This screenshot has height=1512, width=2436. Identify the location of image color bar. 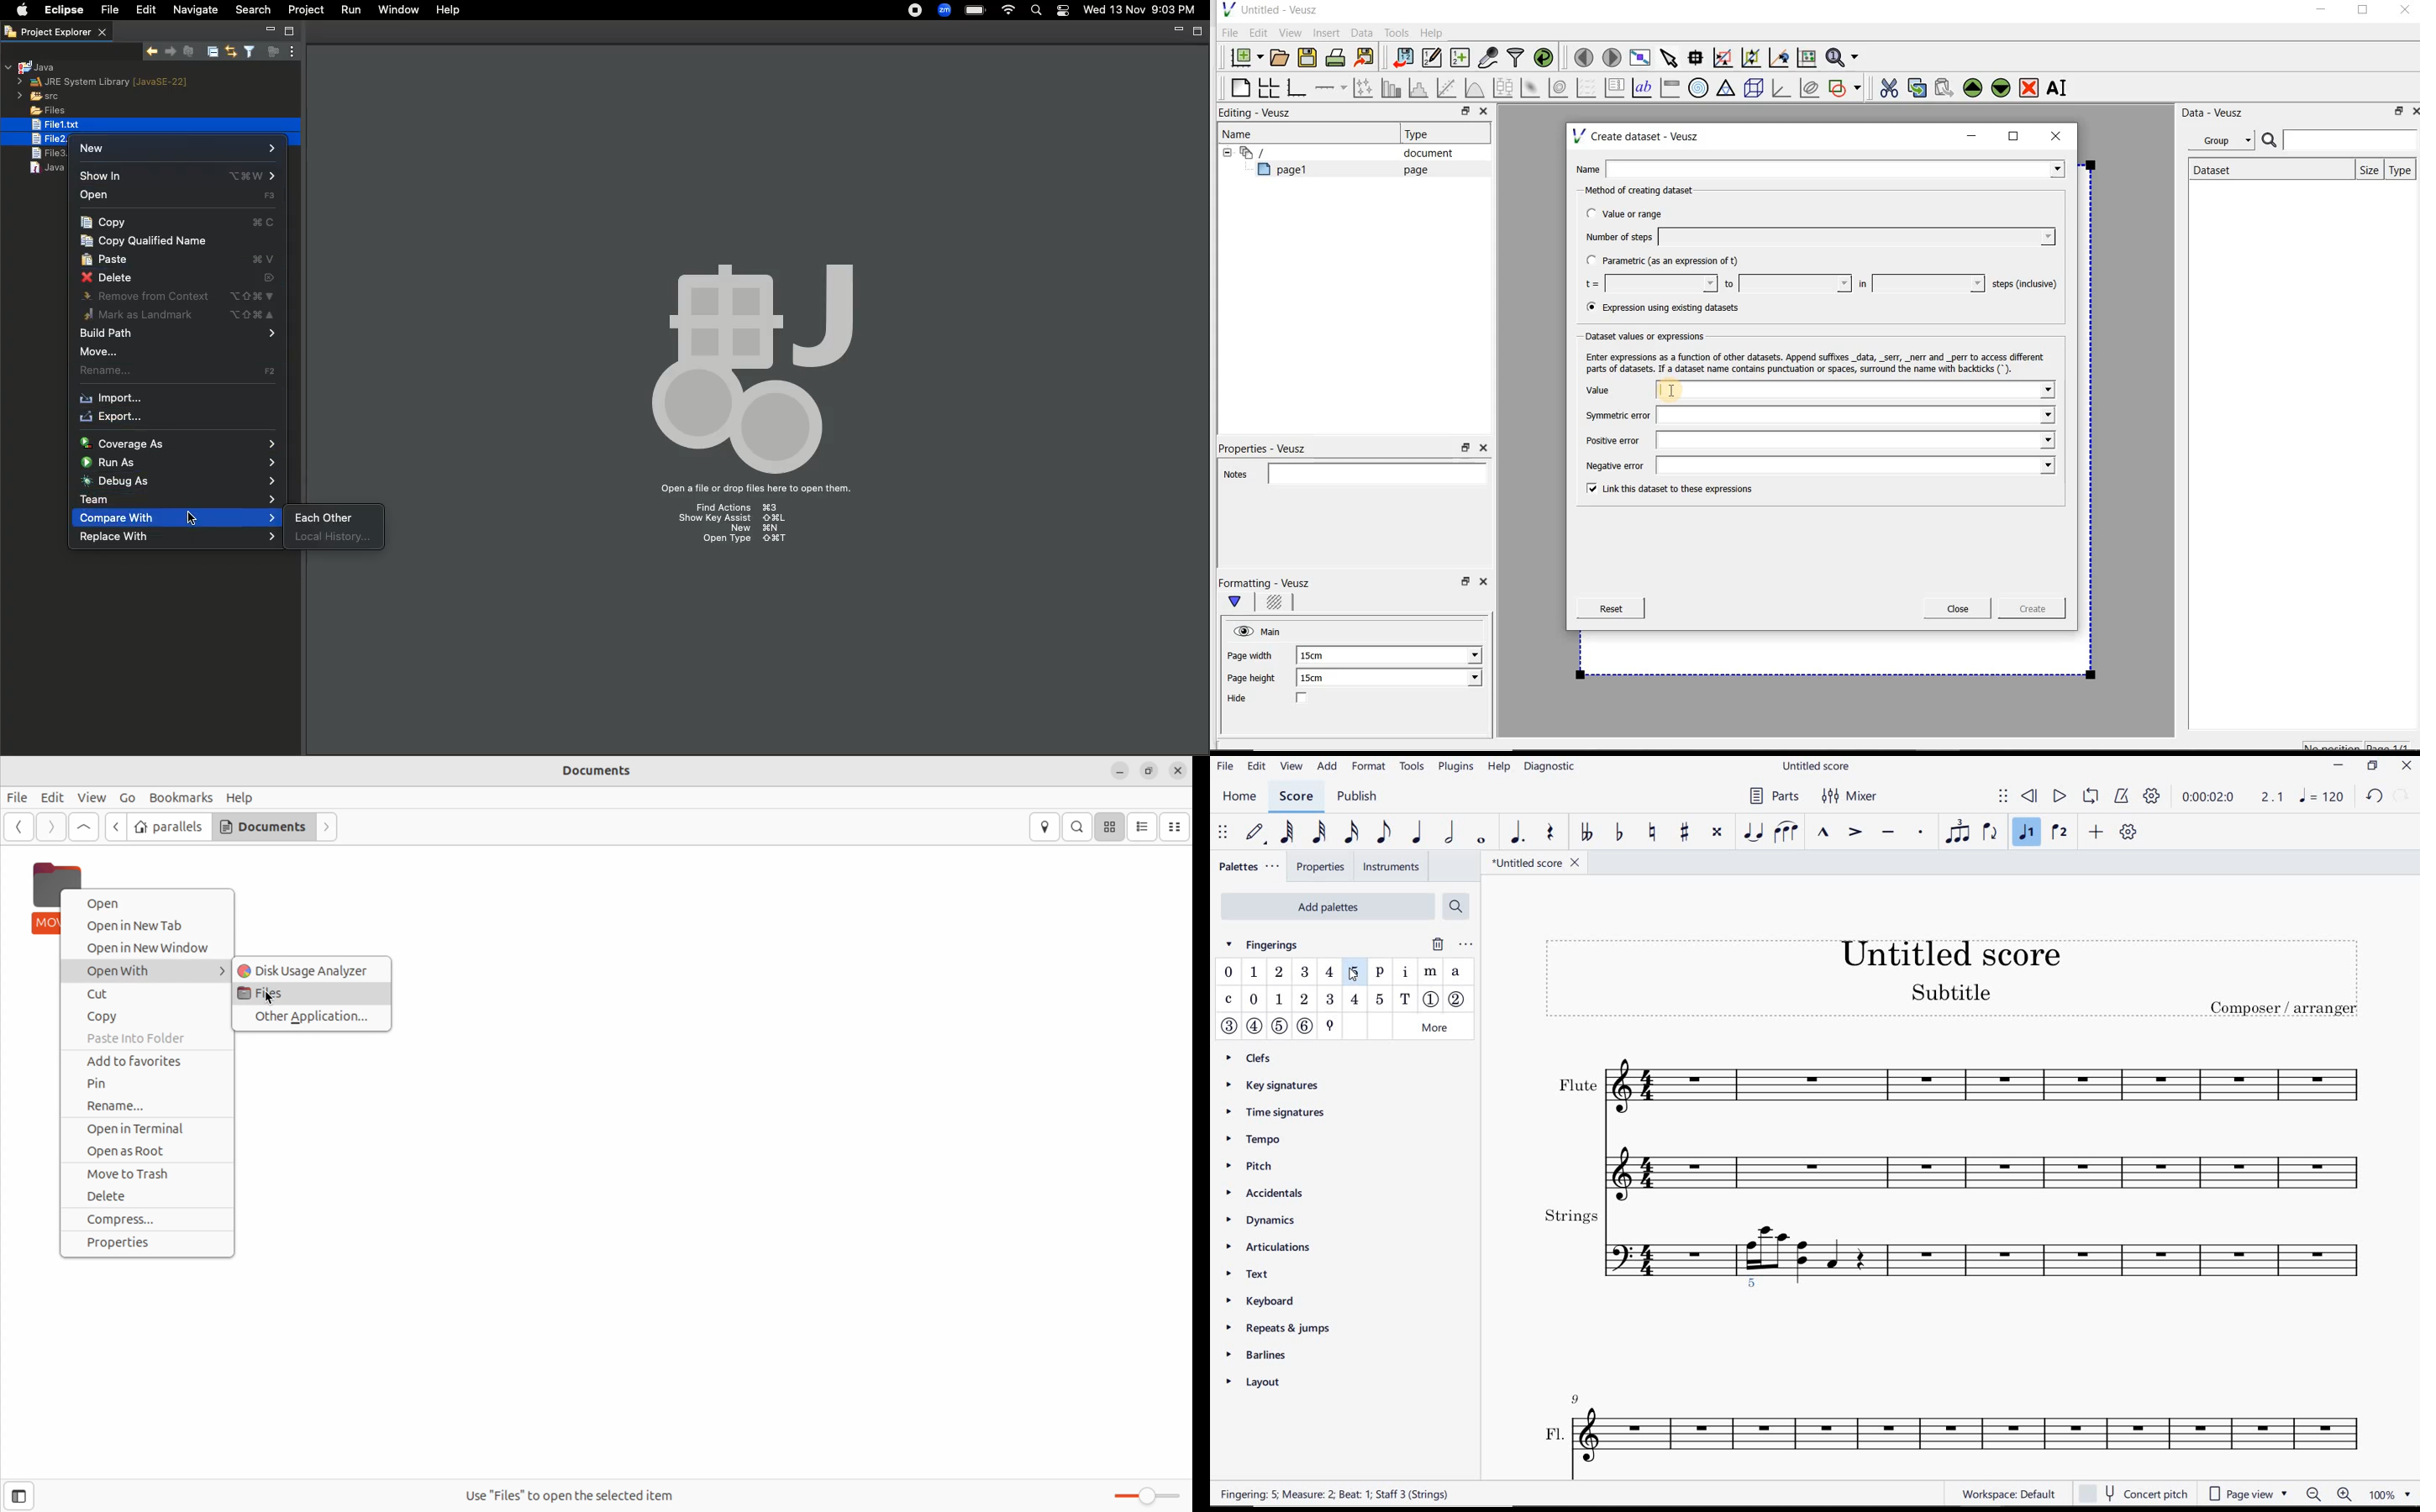
(1670, 88).